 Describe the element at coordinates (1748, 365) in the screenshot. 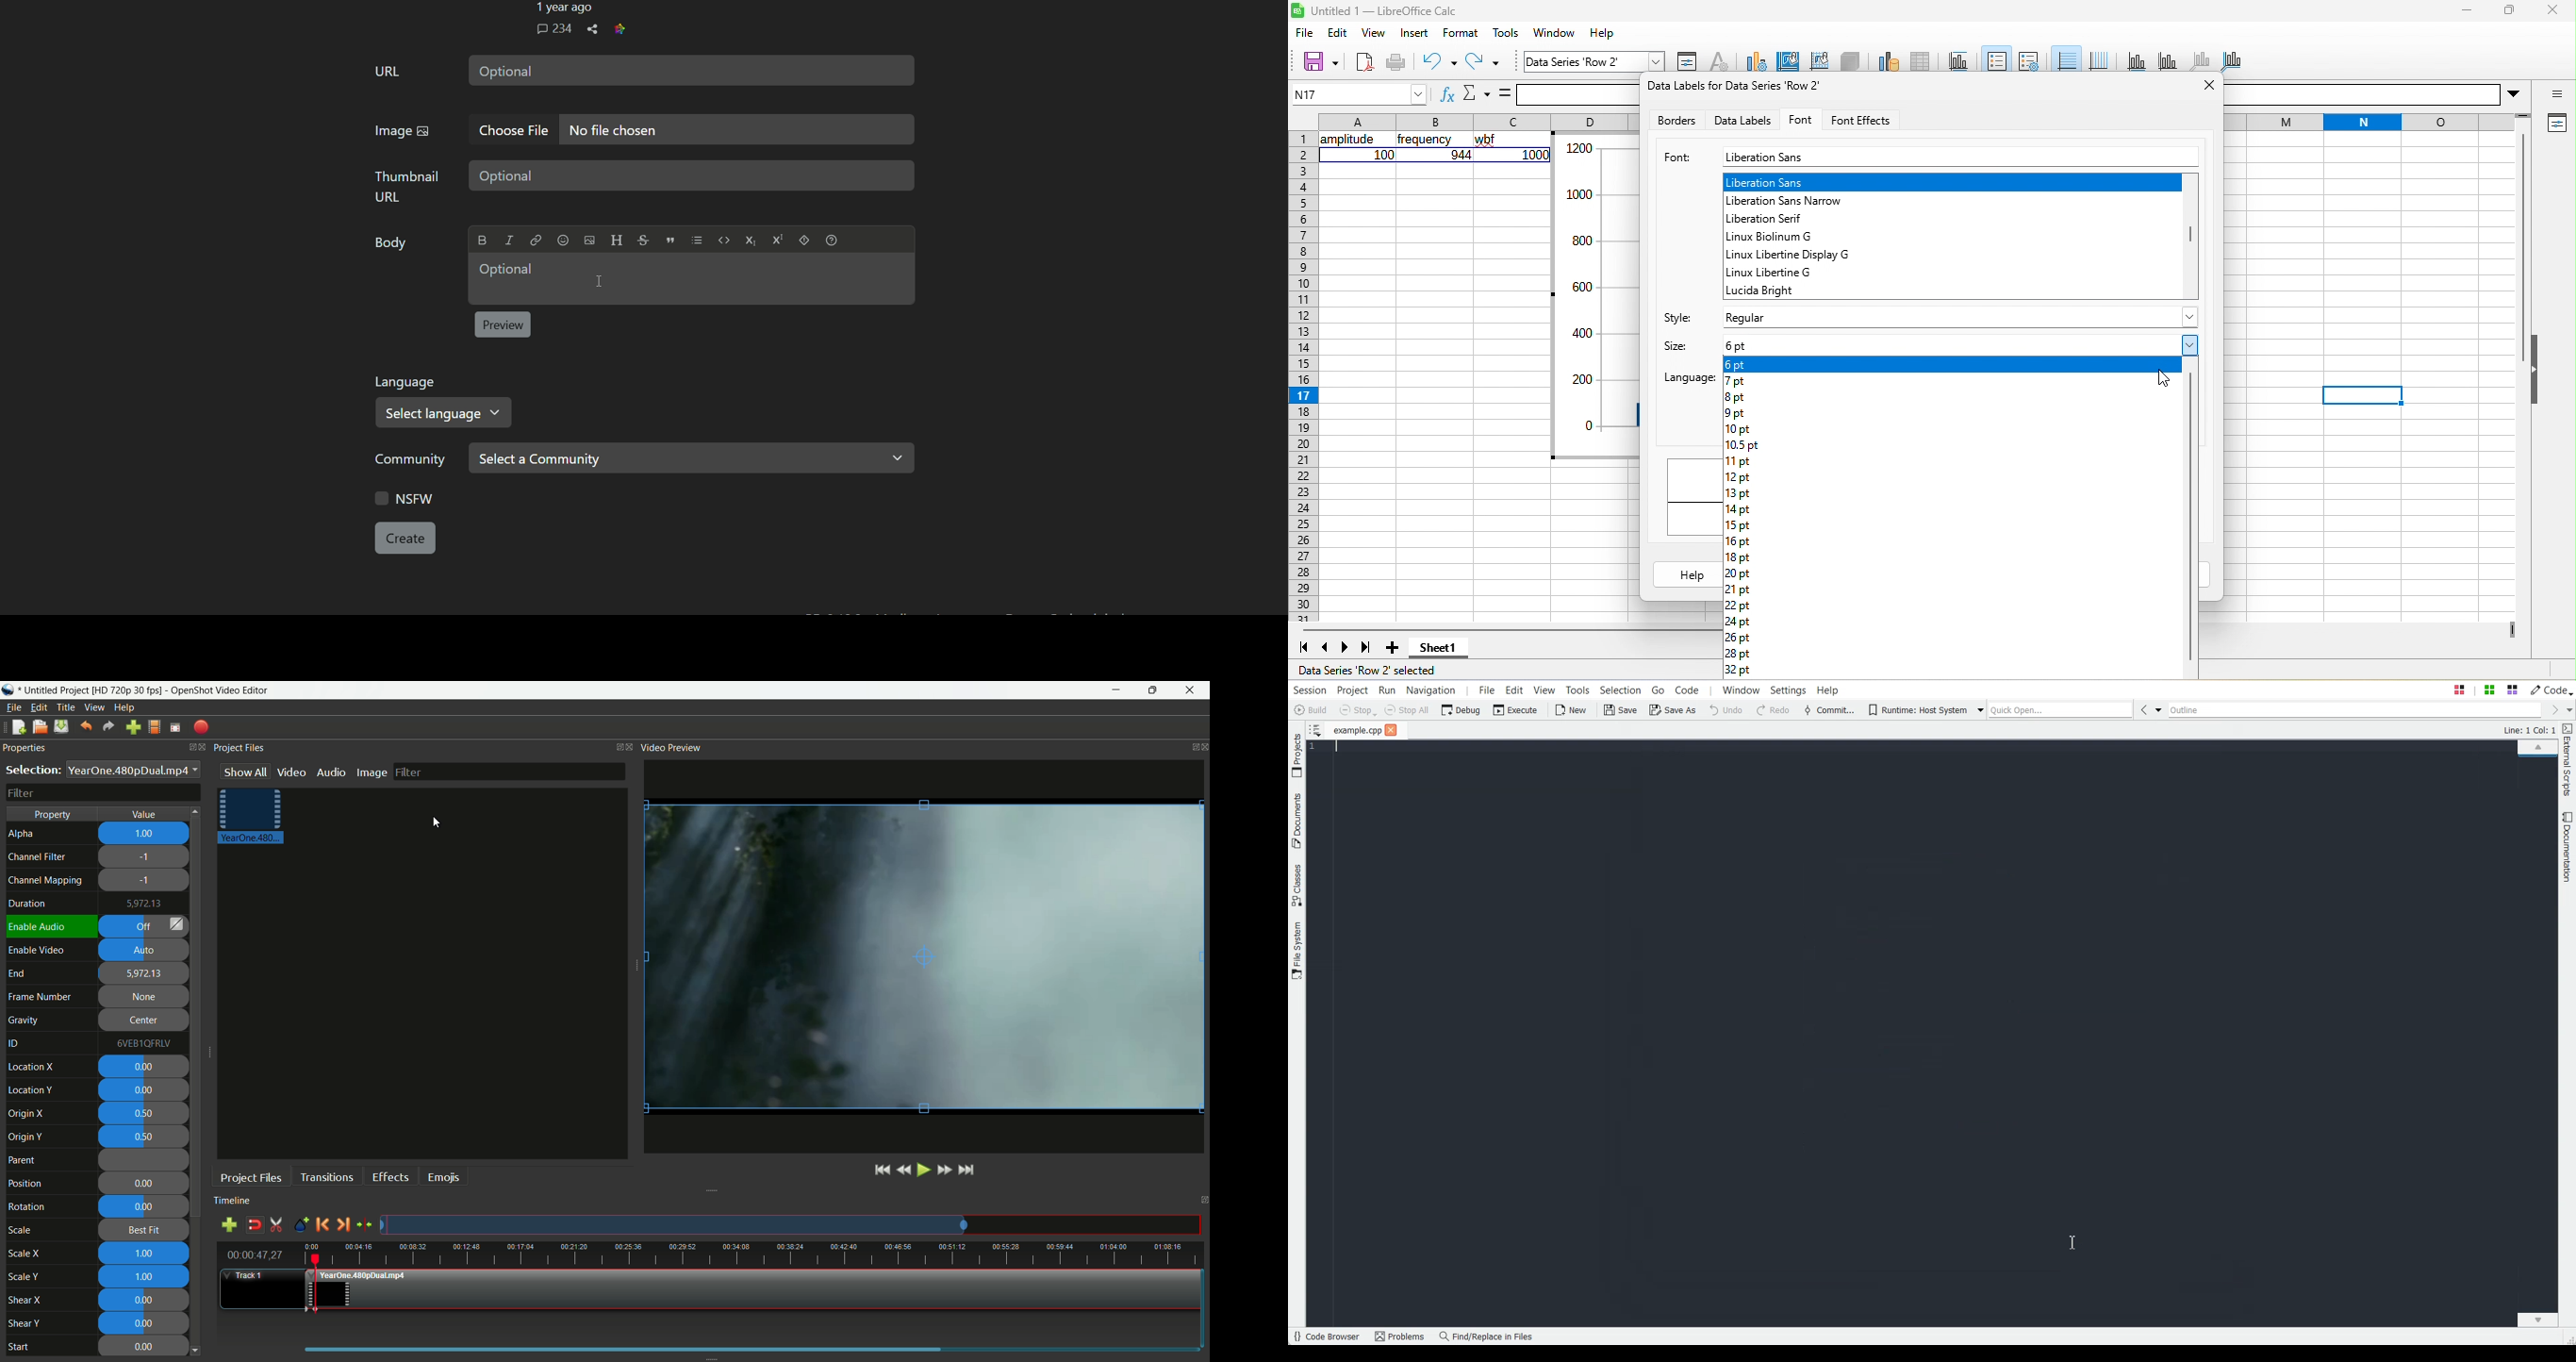

I see `6pt` at that location.